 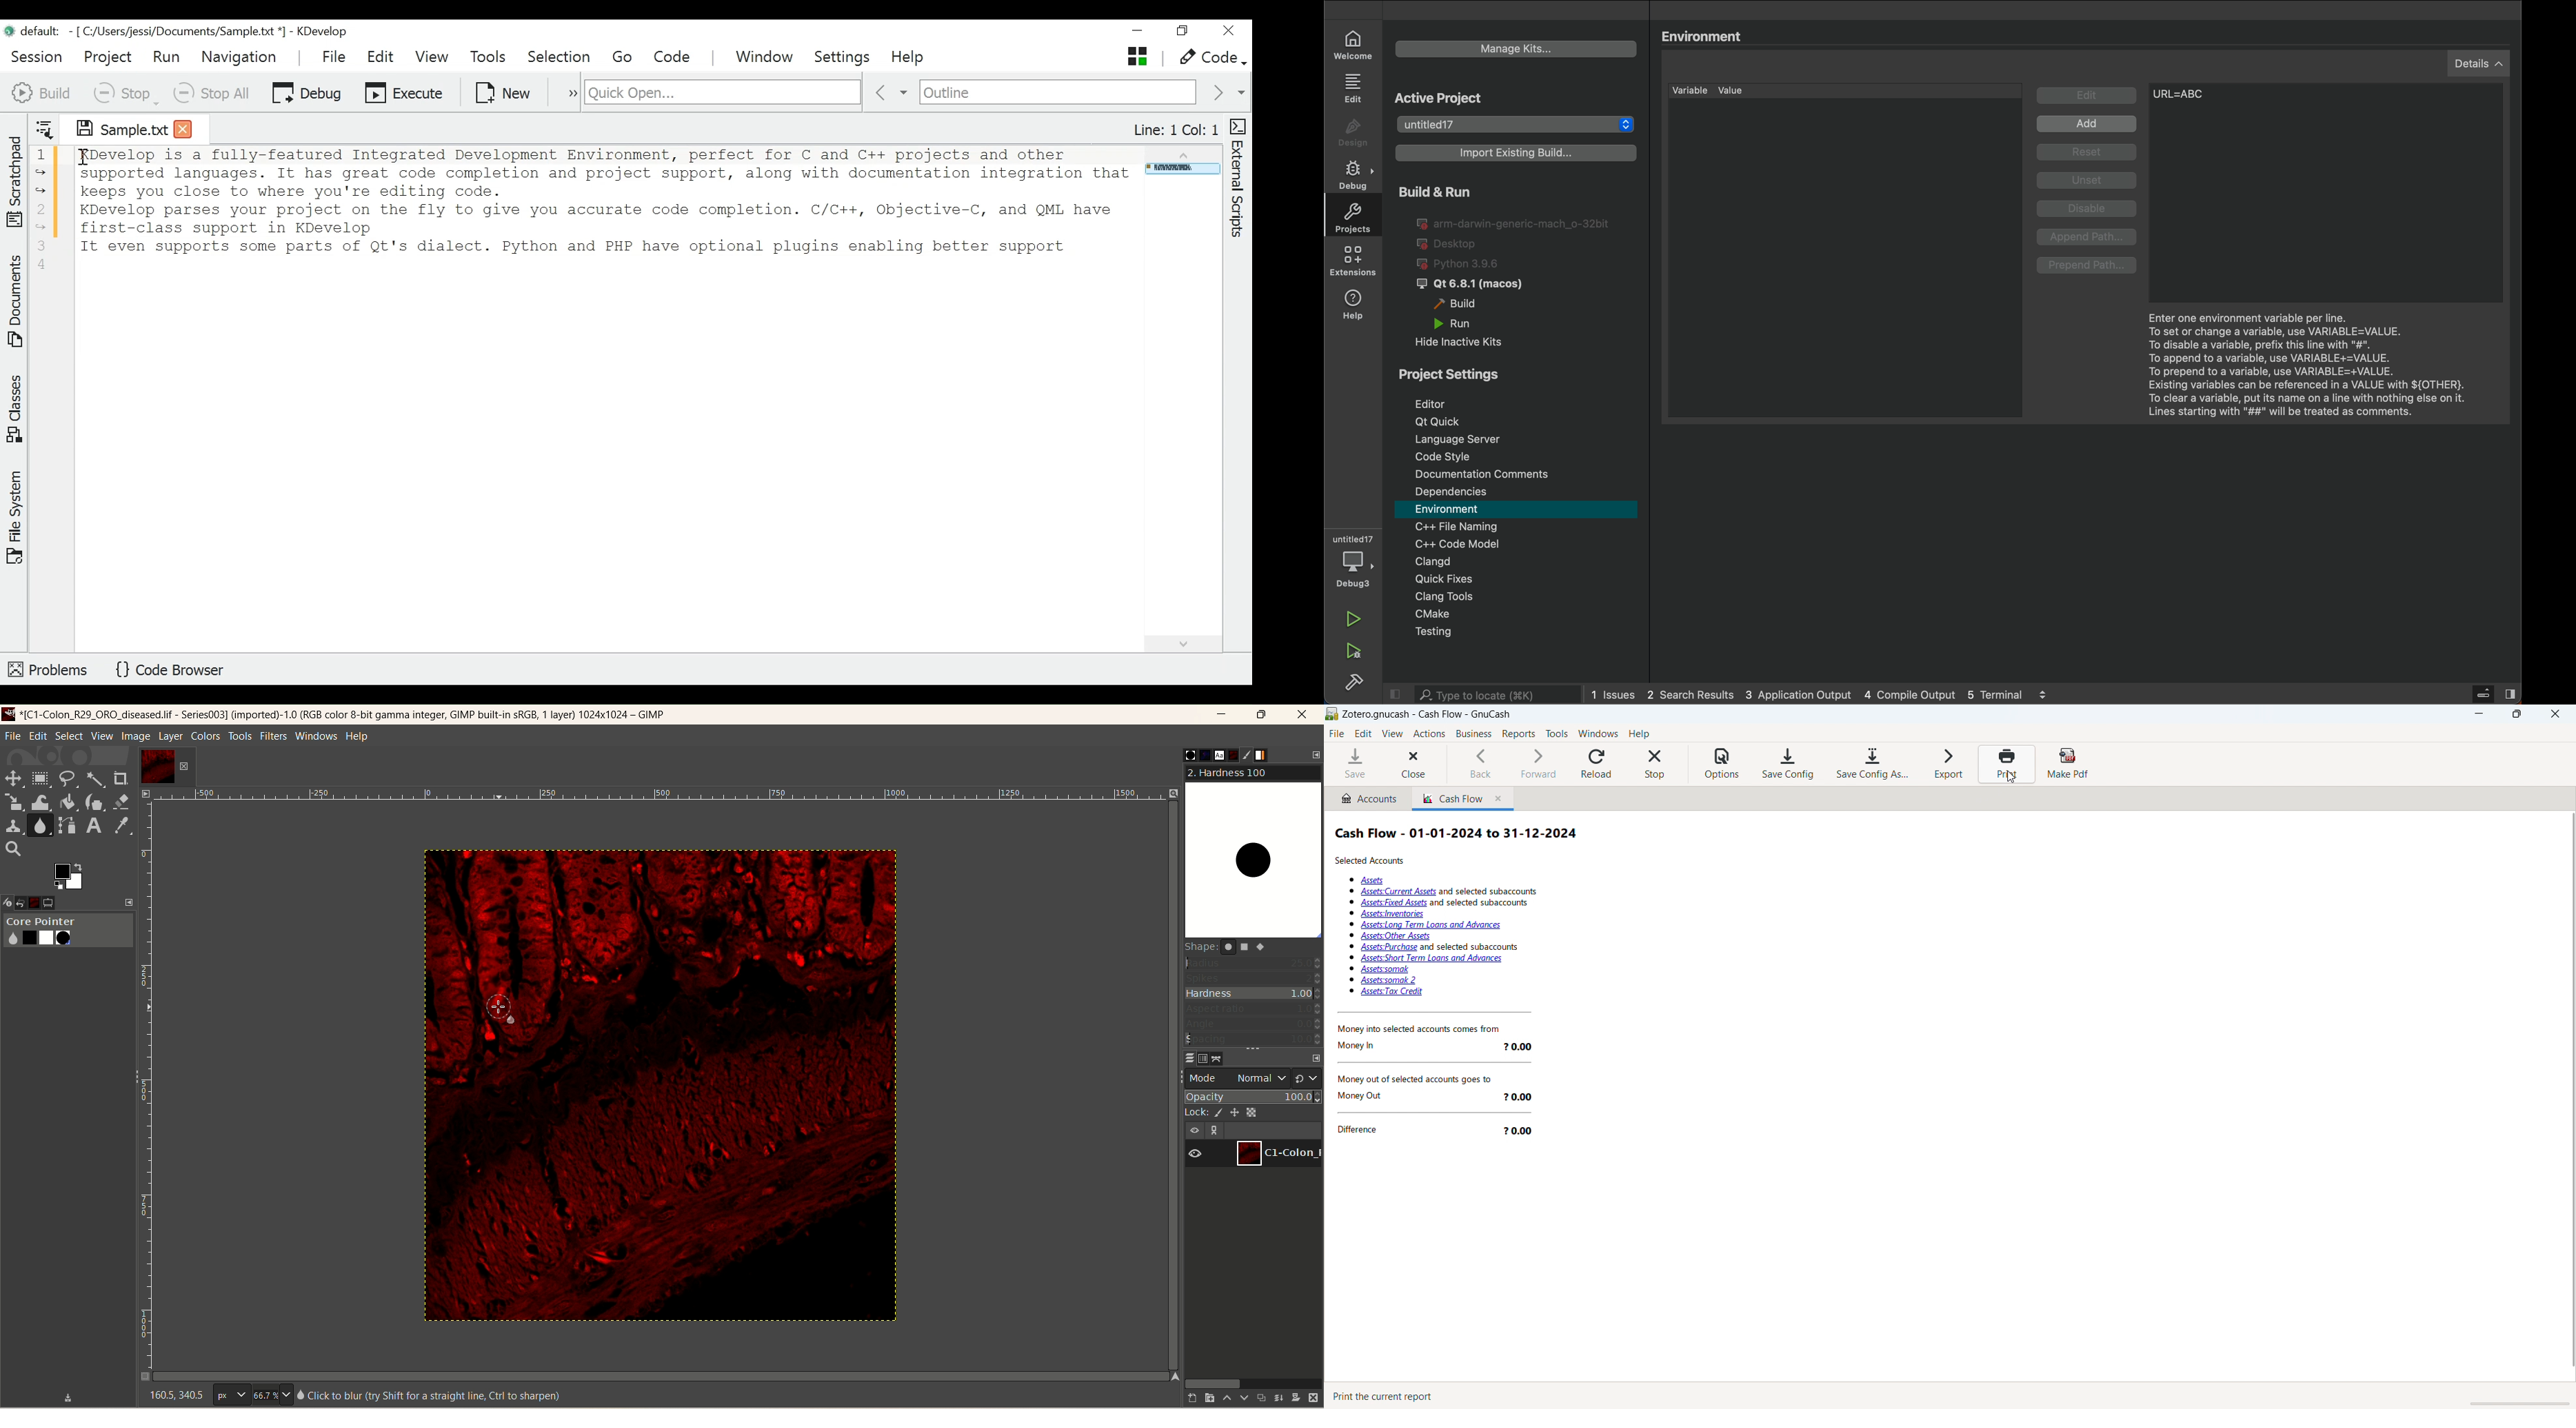 What do you see at coordinates (68, 825) in the screenshot?
I see `path tool` at bounding box center [68, 825].